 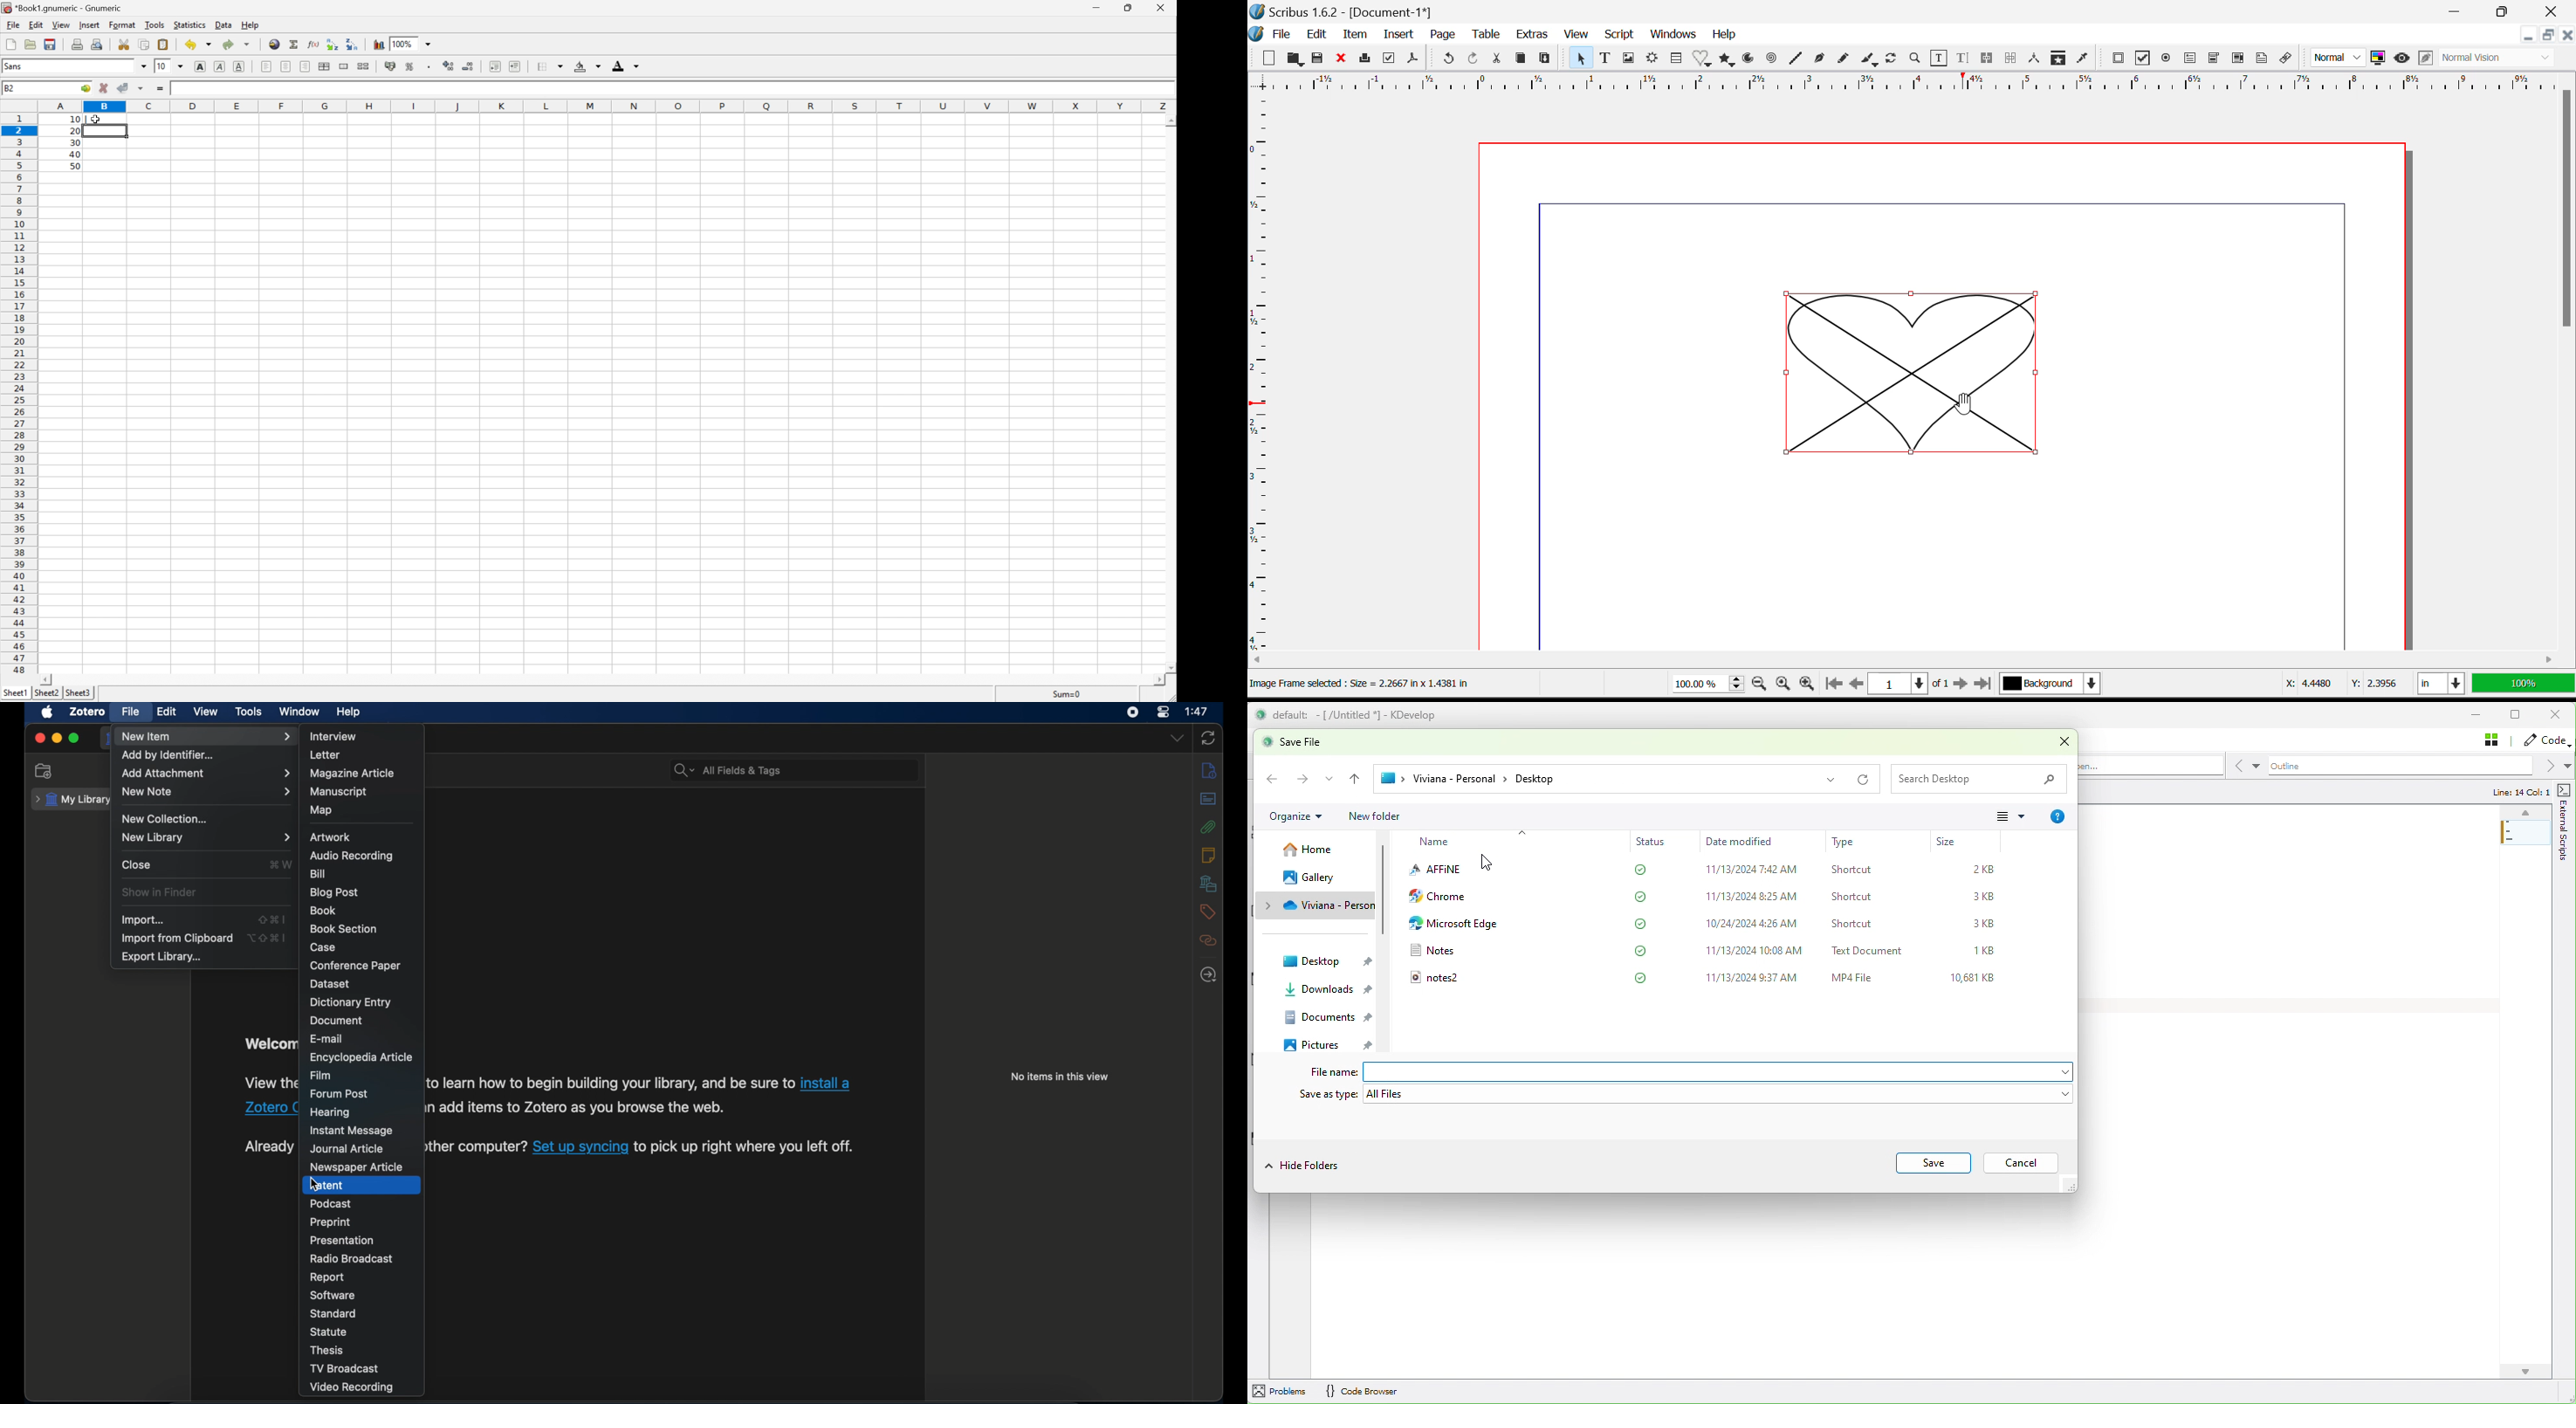 What do you see at coordinates (2052, 685) in the screenshot?
I see `Background` at bounding box center [2052, 685].